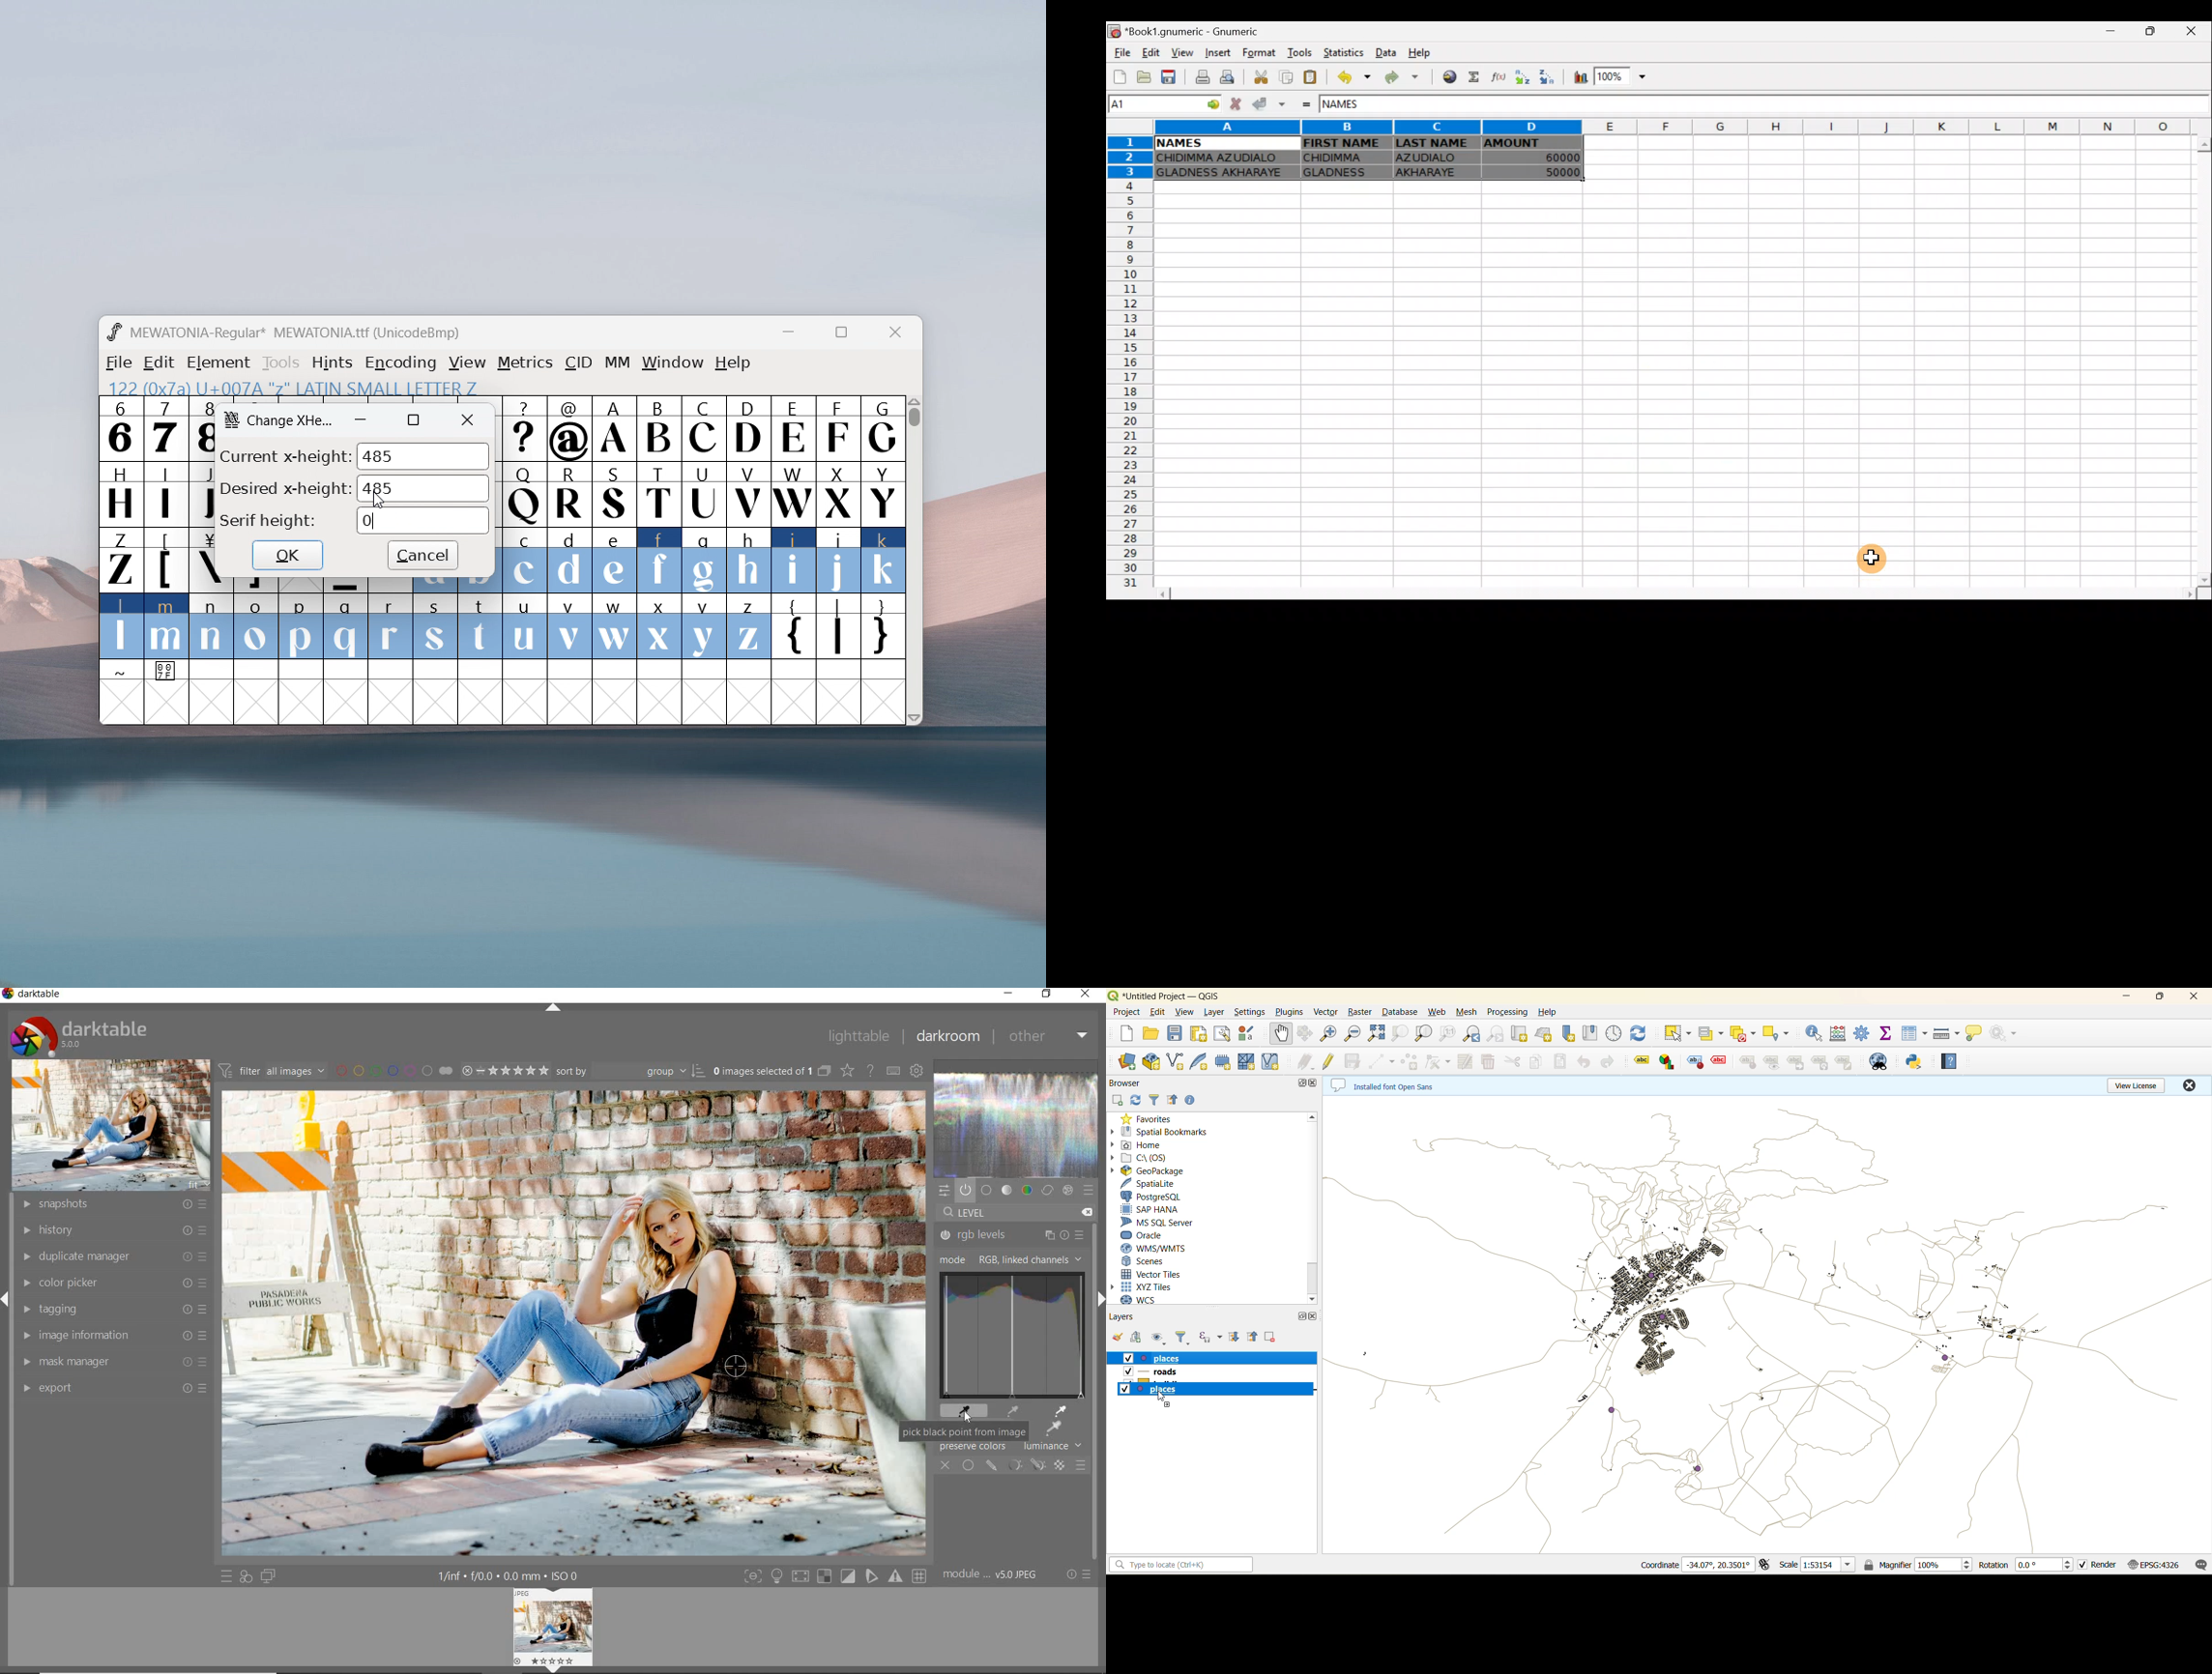 This screenshot has width=2212, height=1680. Describe the element at coordinates (227, 1577) in the screenshot. I see `quick access to presets` at that location.